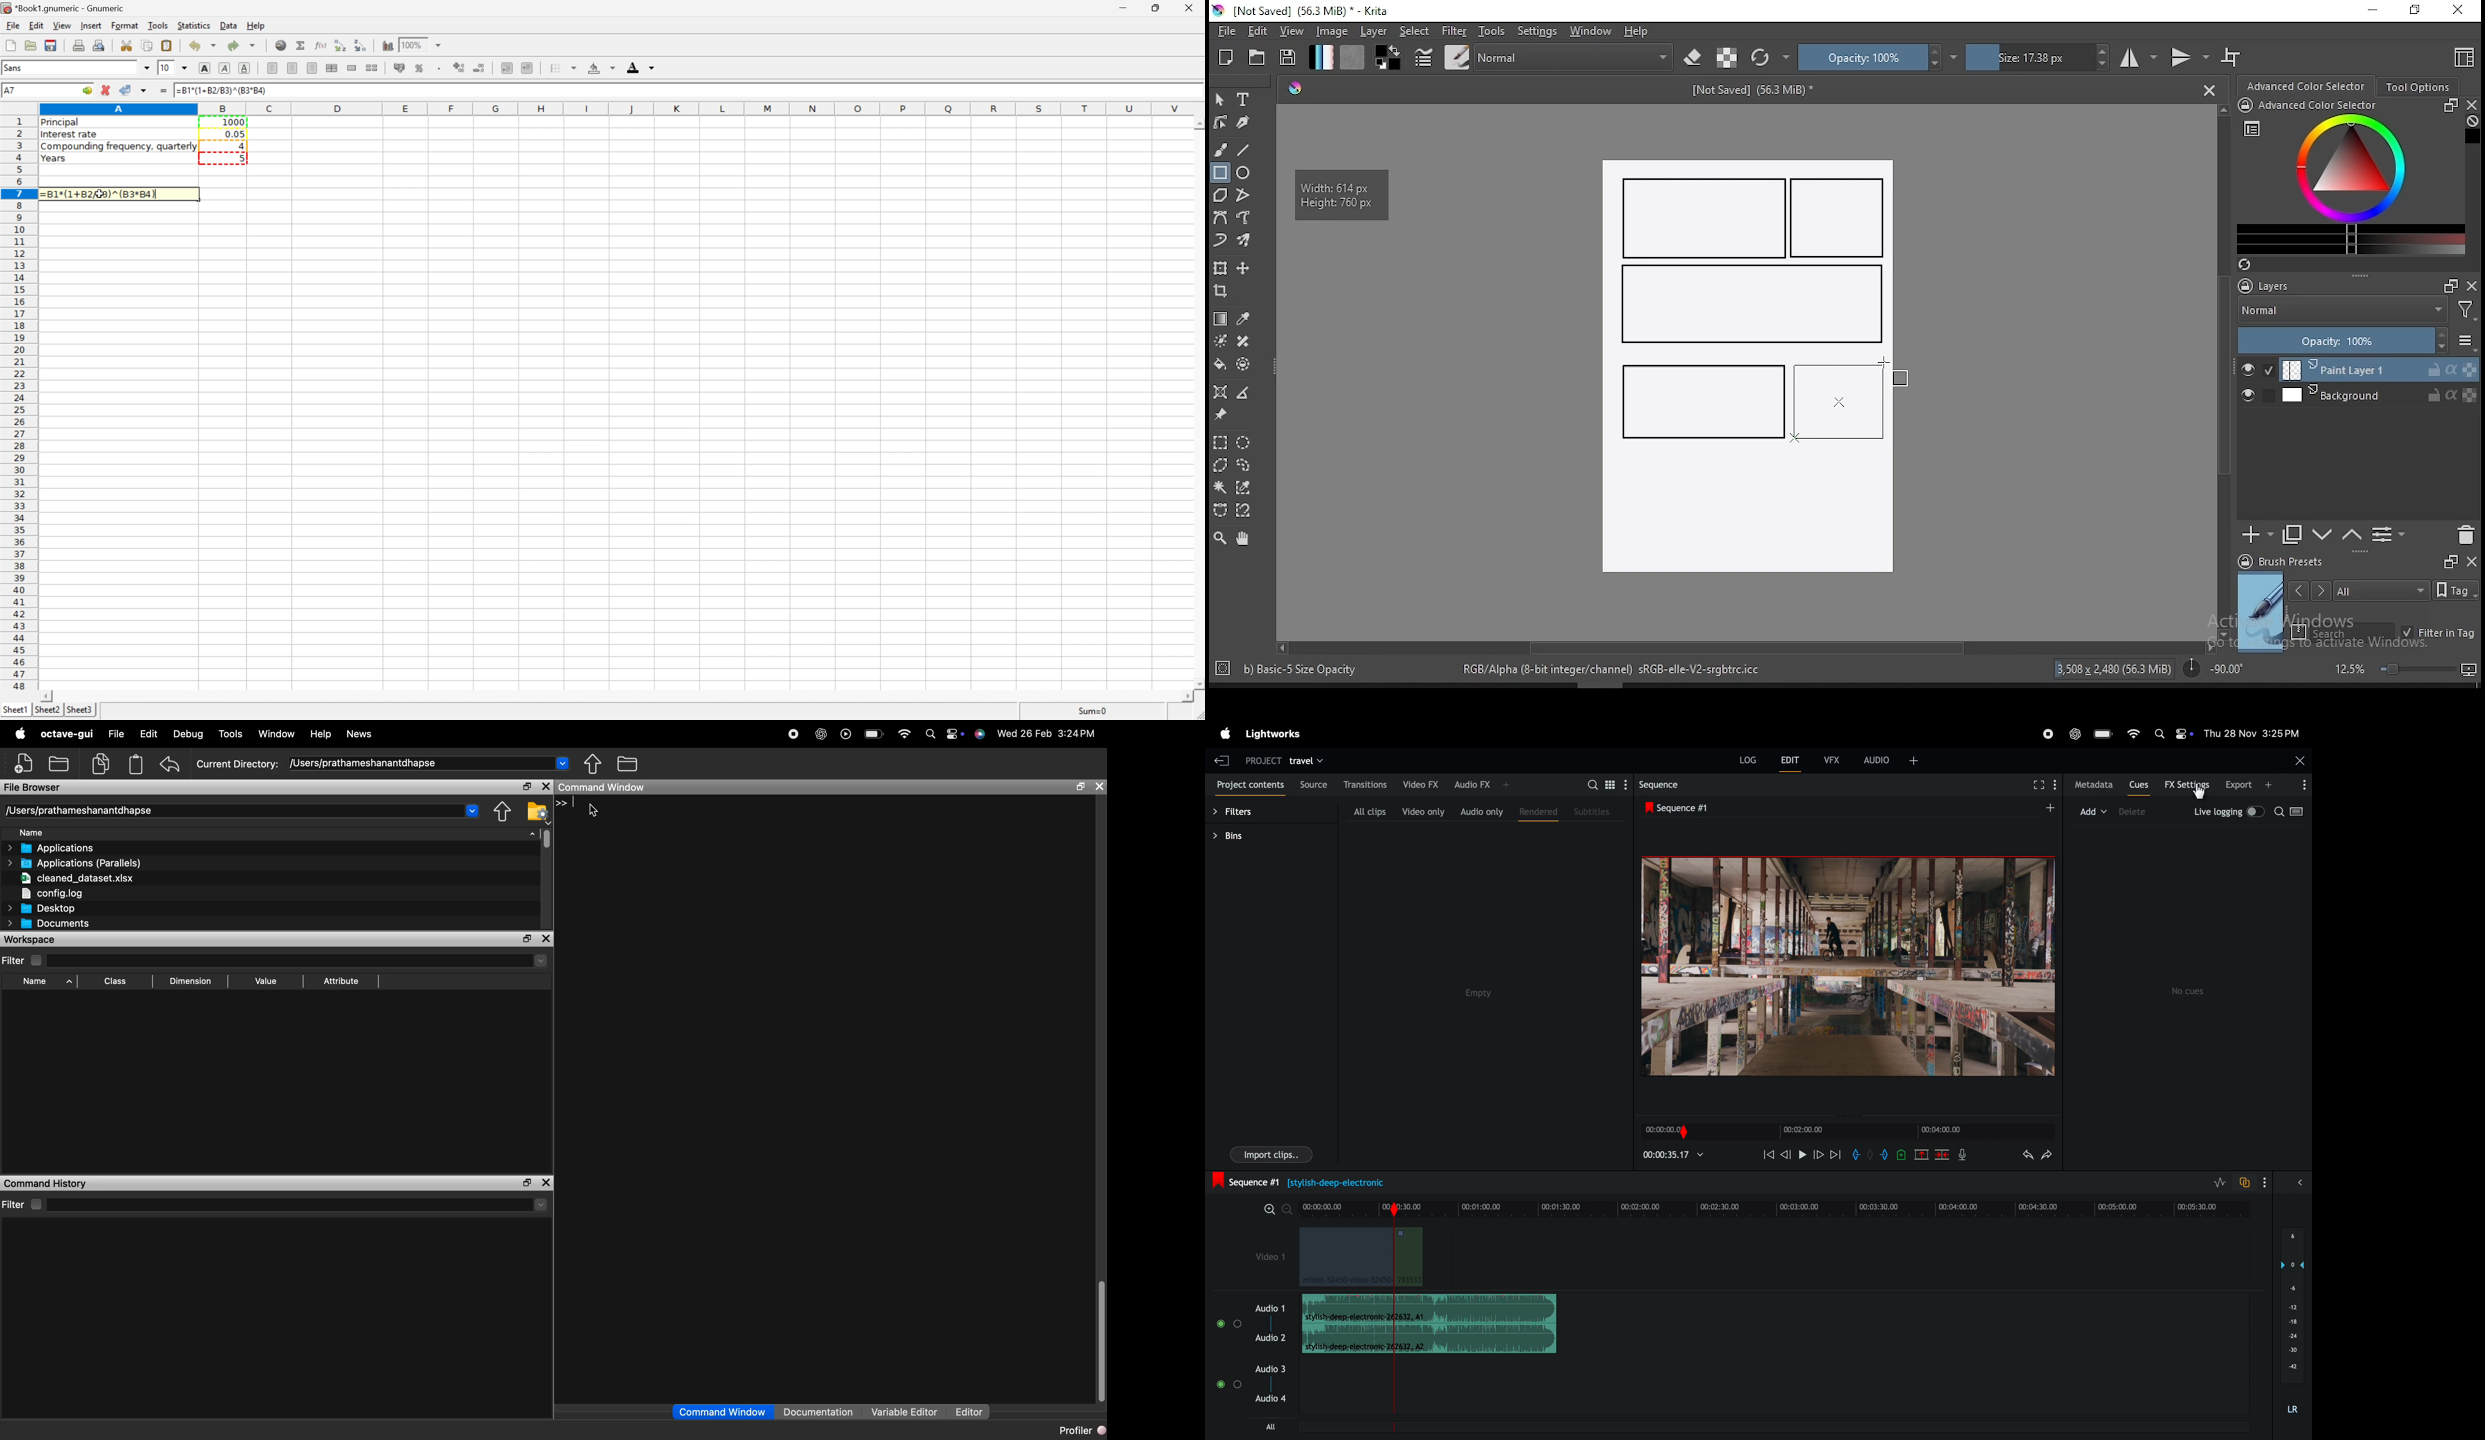  I want to click on edit, so click(1788, 761).